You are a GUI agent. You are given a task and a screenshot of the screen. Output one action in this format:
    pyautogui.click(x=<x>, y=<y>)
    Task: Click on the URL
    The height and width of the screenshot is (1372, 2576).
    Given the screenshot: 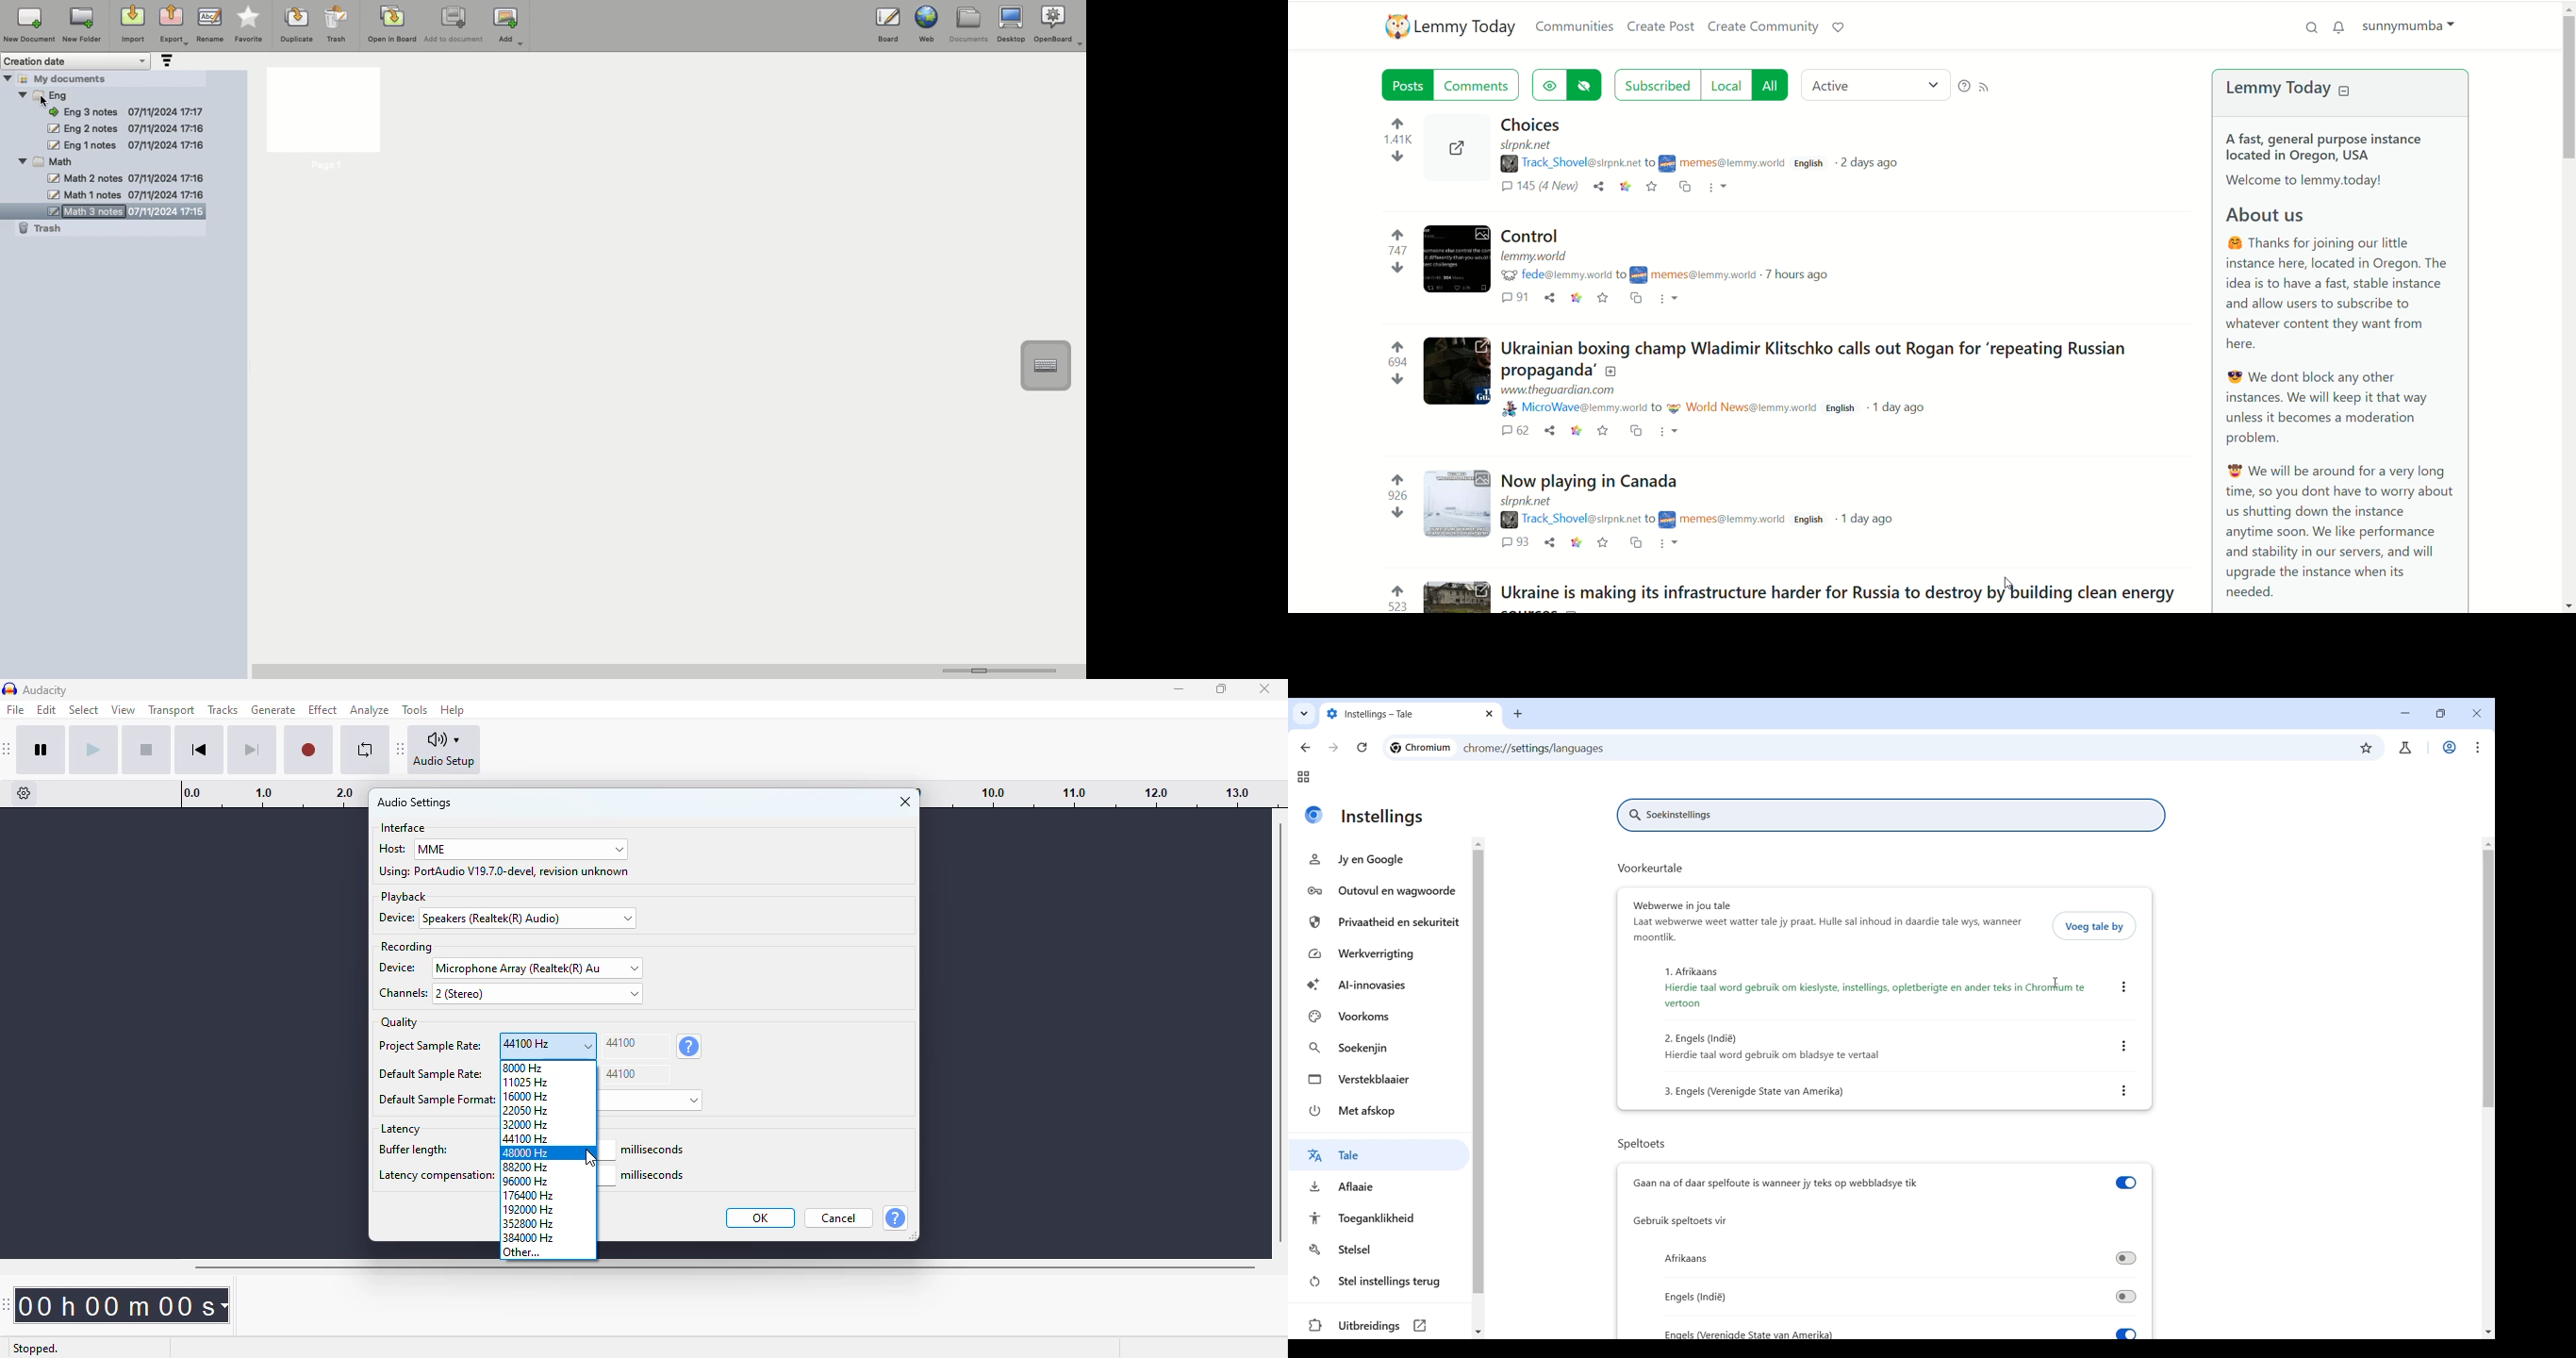 What is the action you would take?
    pyautogui.click(x=1528, y=144)
    